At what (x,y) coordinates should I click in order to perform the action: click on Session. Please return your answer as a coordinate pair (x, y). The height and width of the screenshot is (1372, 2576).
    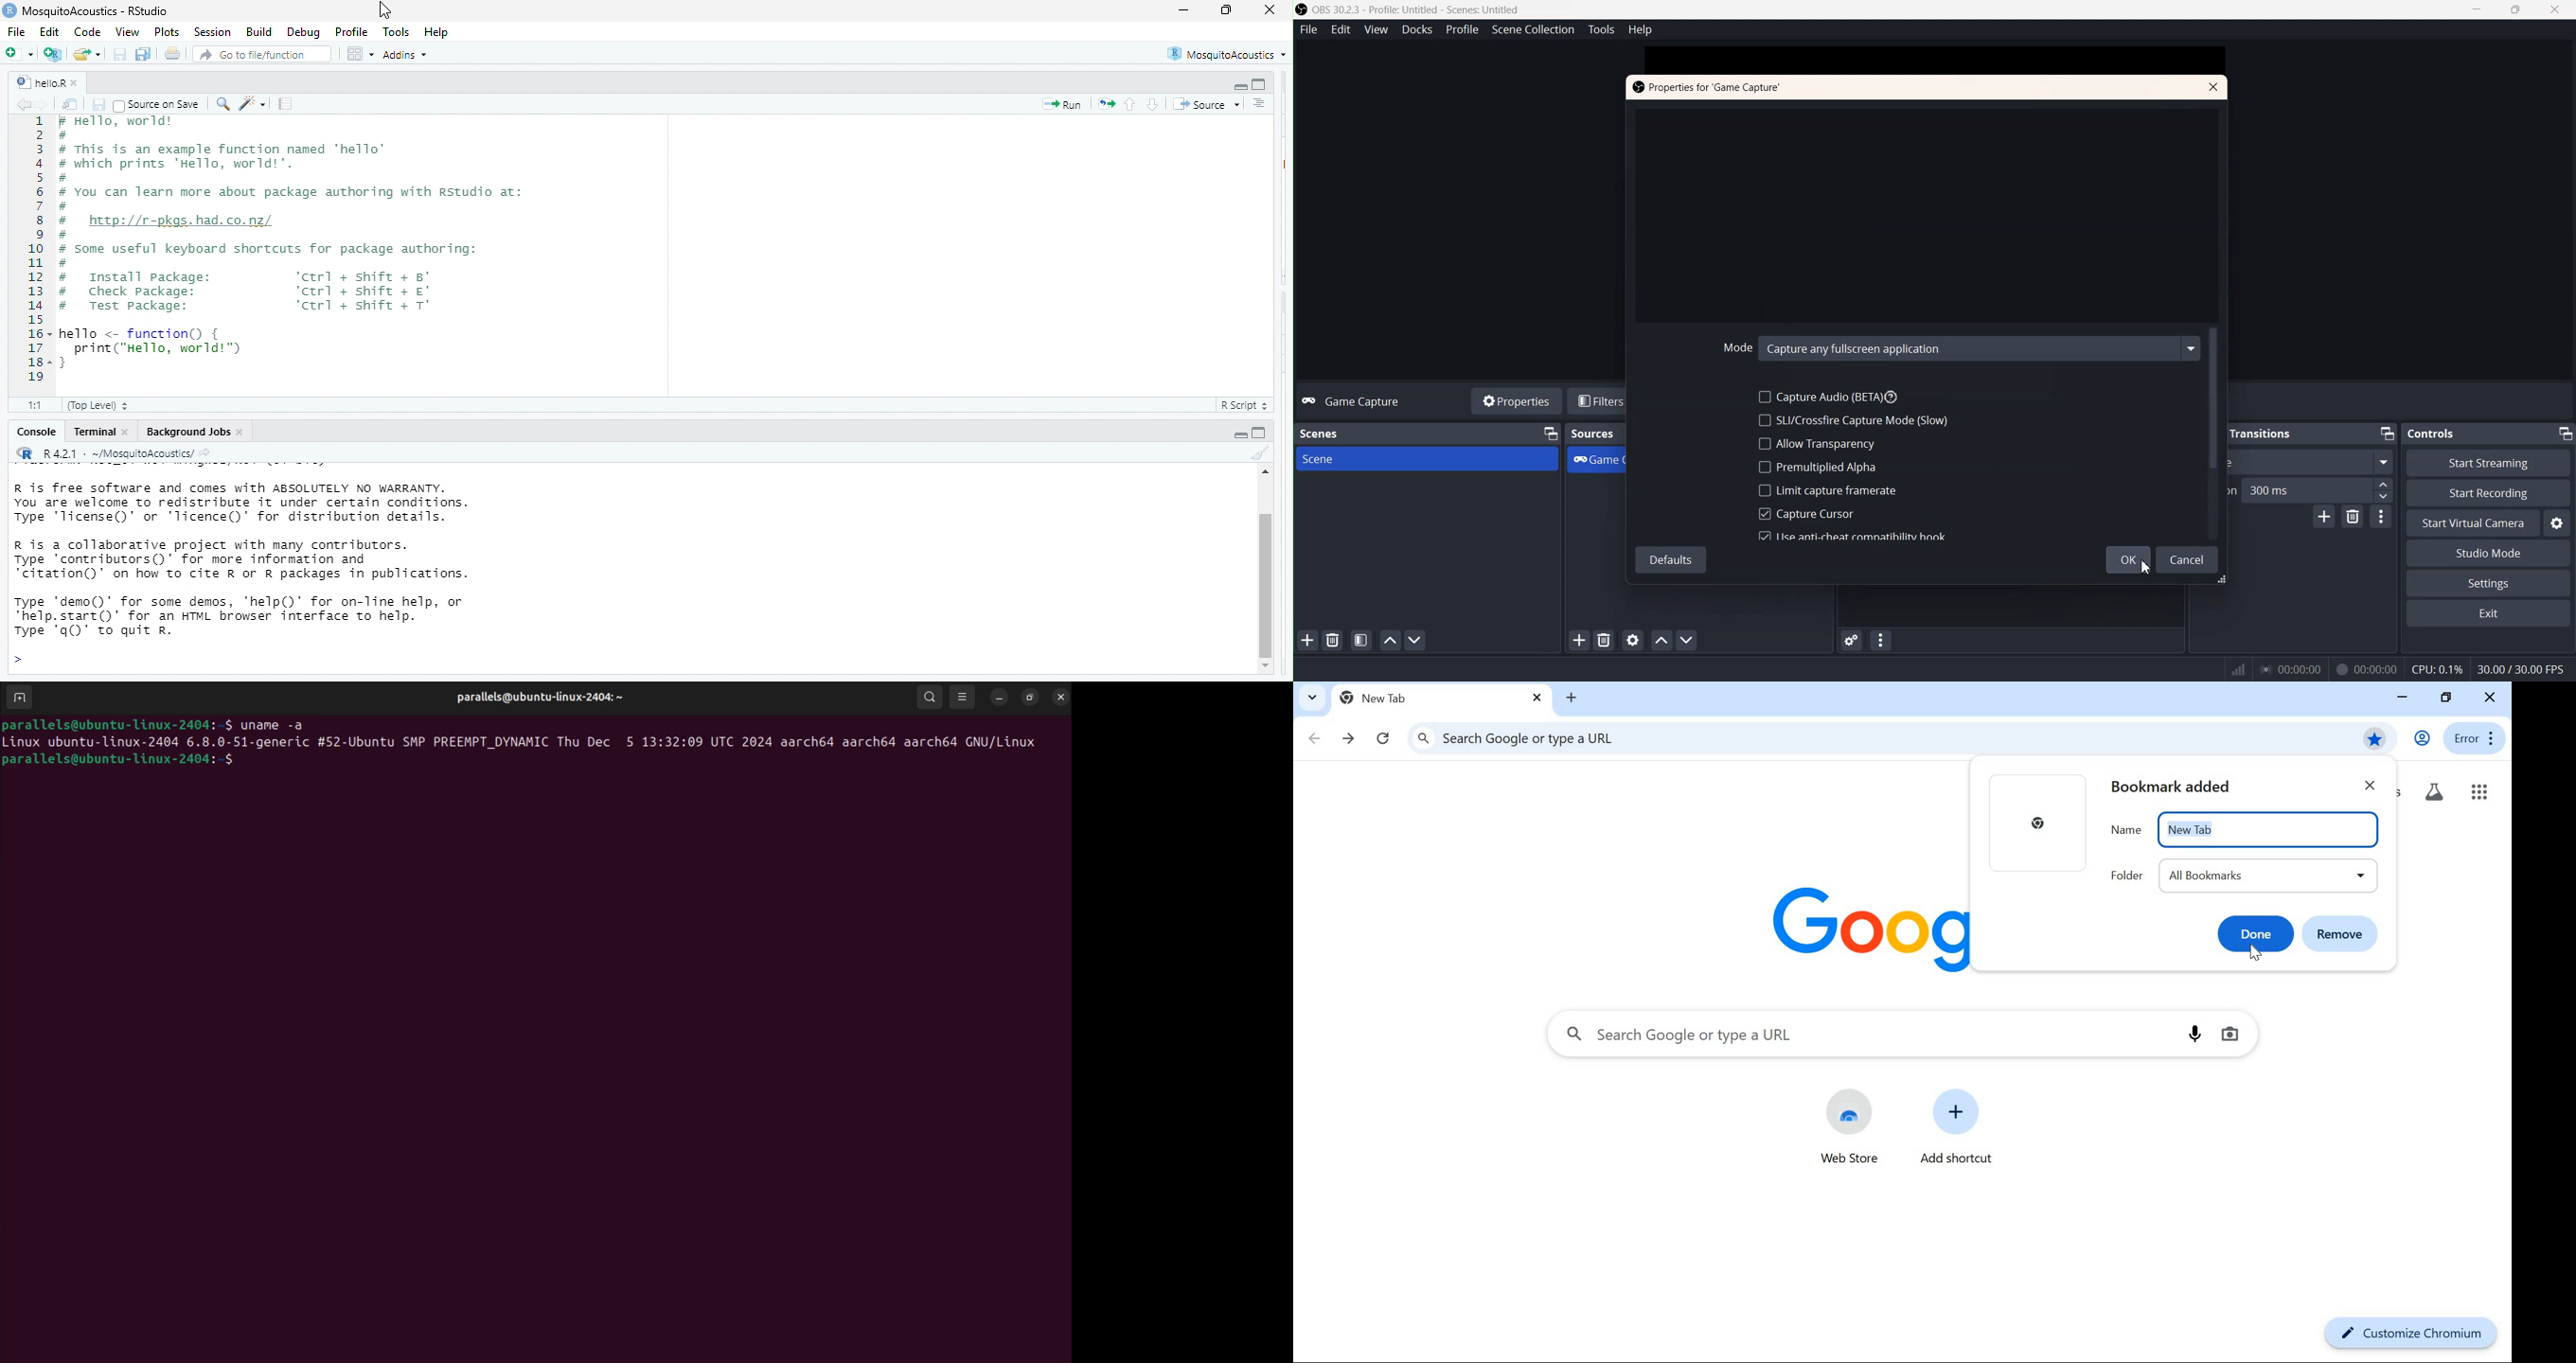
    Looking at the image, I should click on (212, 32).